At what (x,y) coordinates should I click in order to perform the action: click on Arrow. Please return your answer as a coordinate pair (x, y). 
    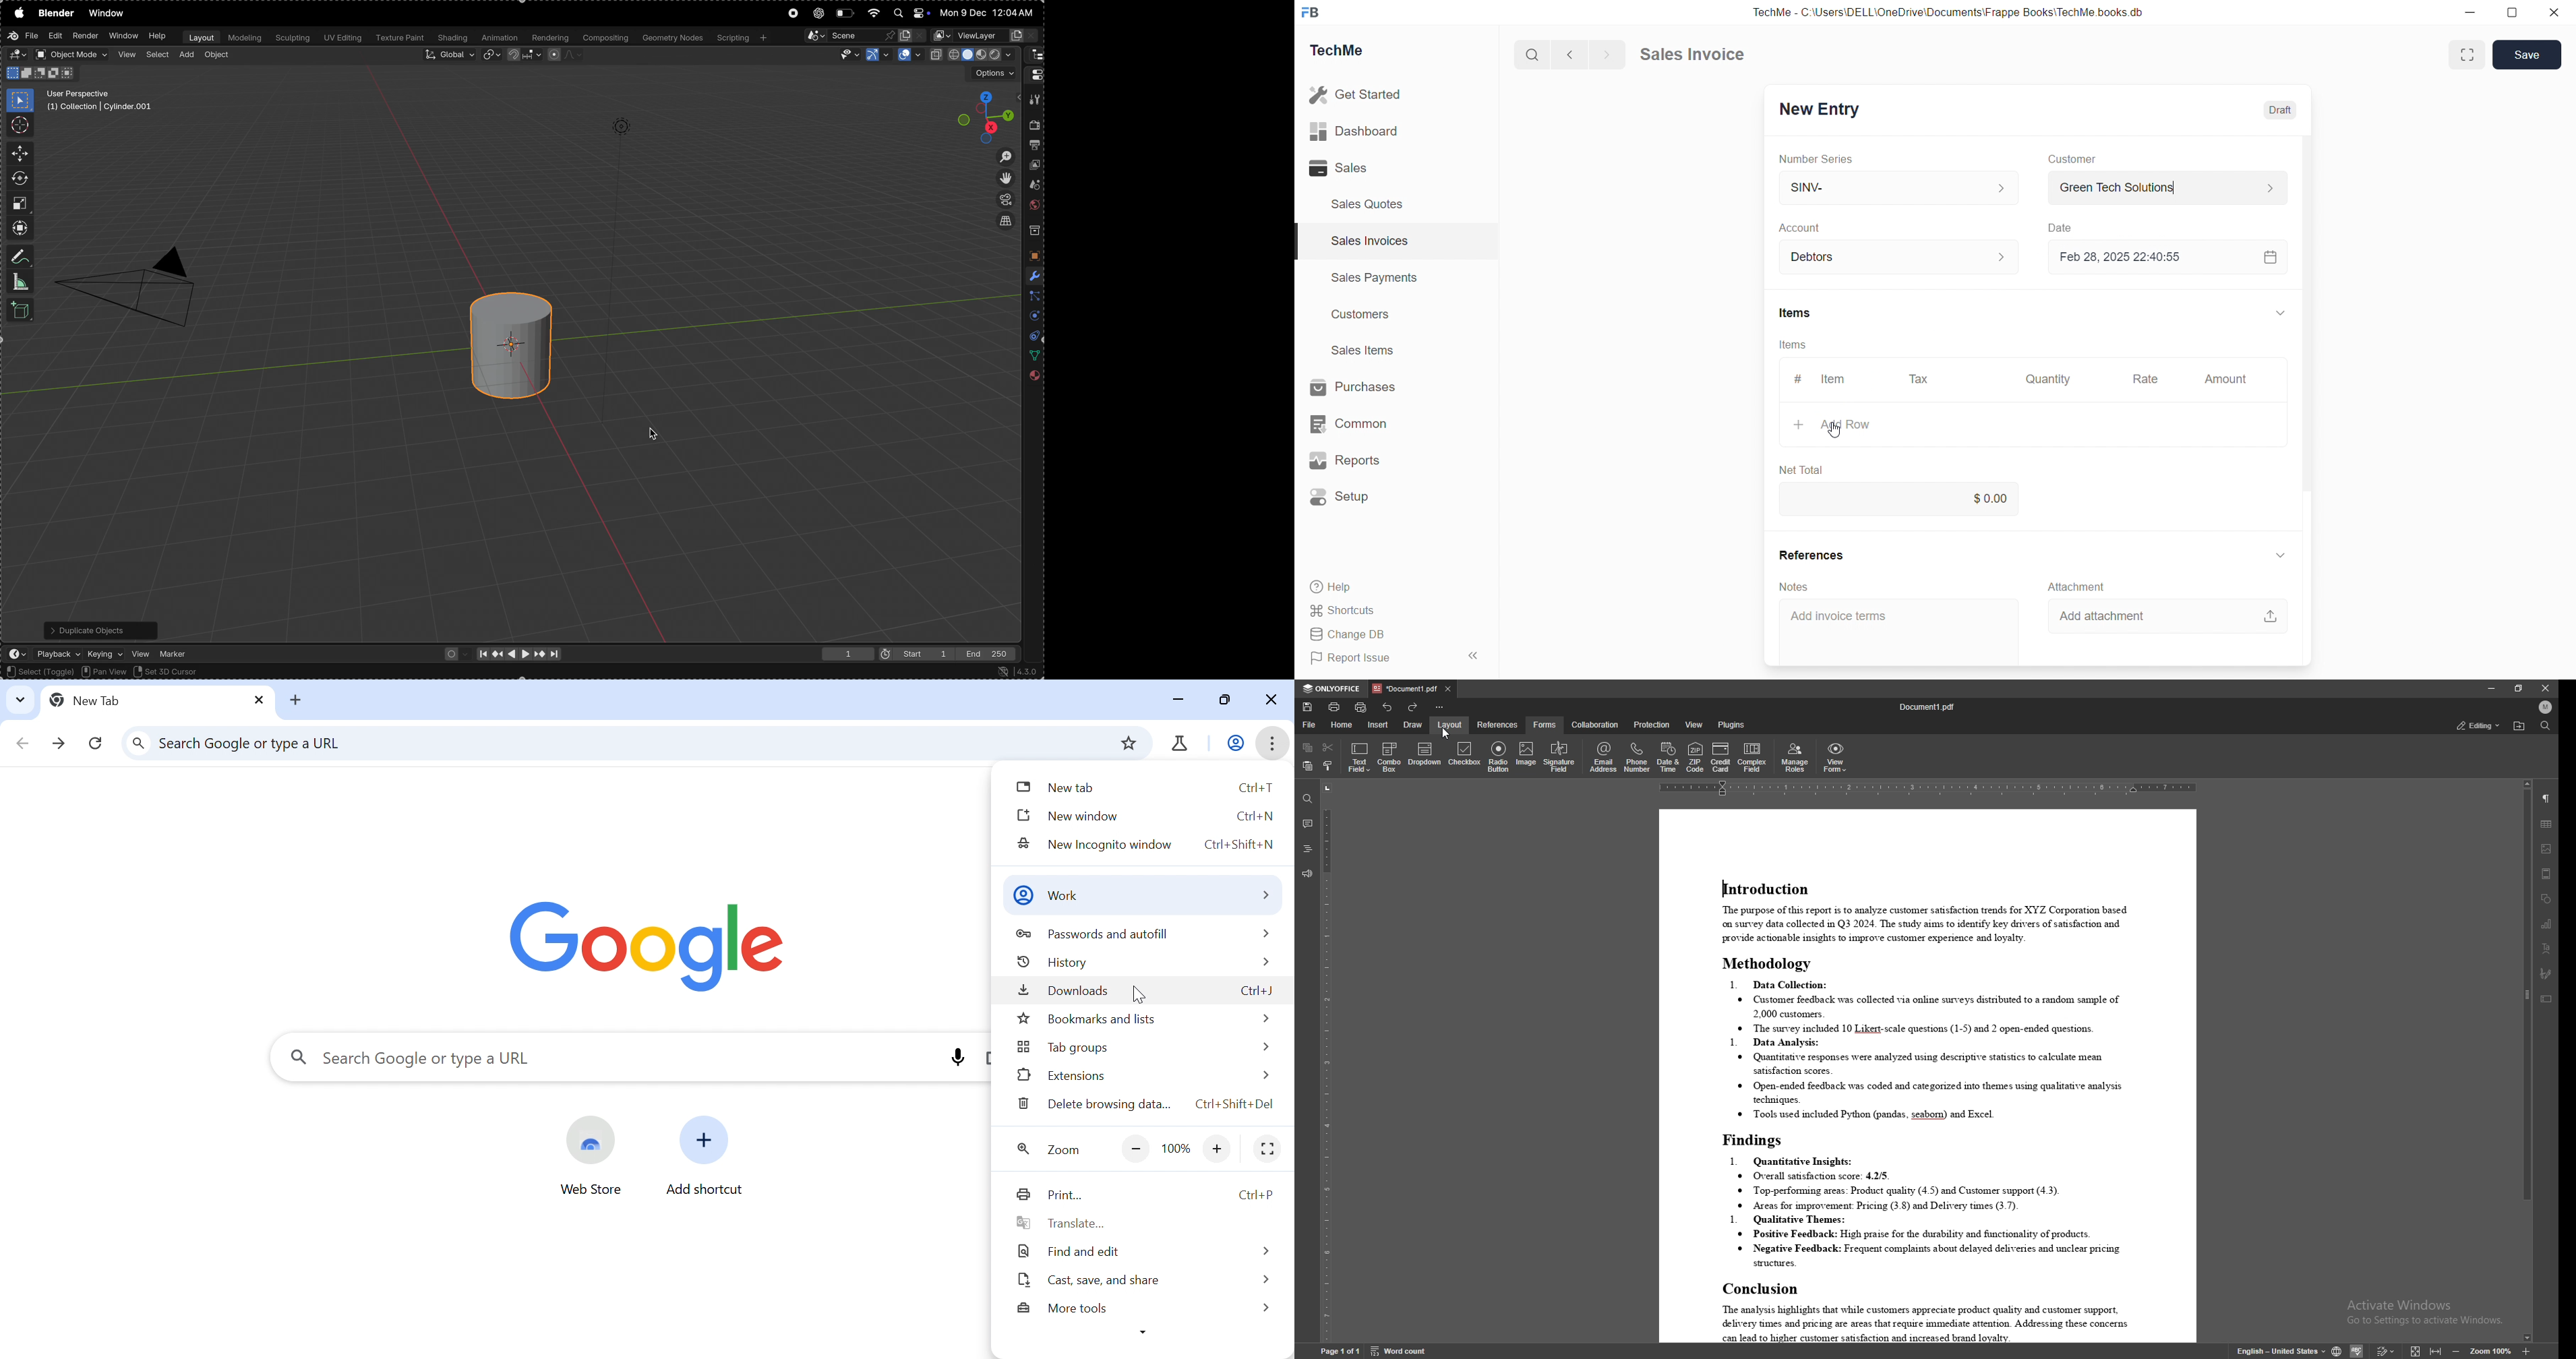
    Looking at the image, I should click on (1263, 1076).